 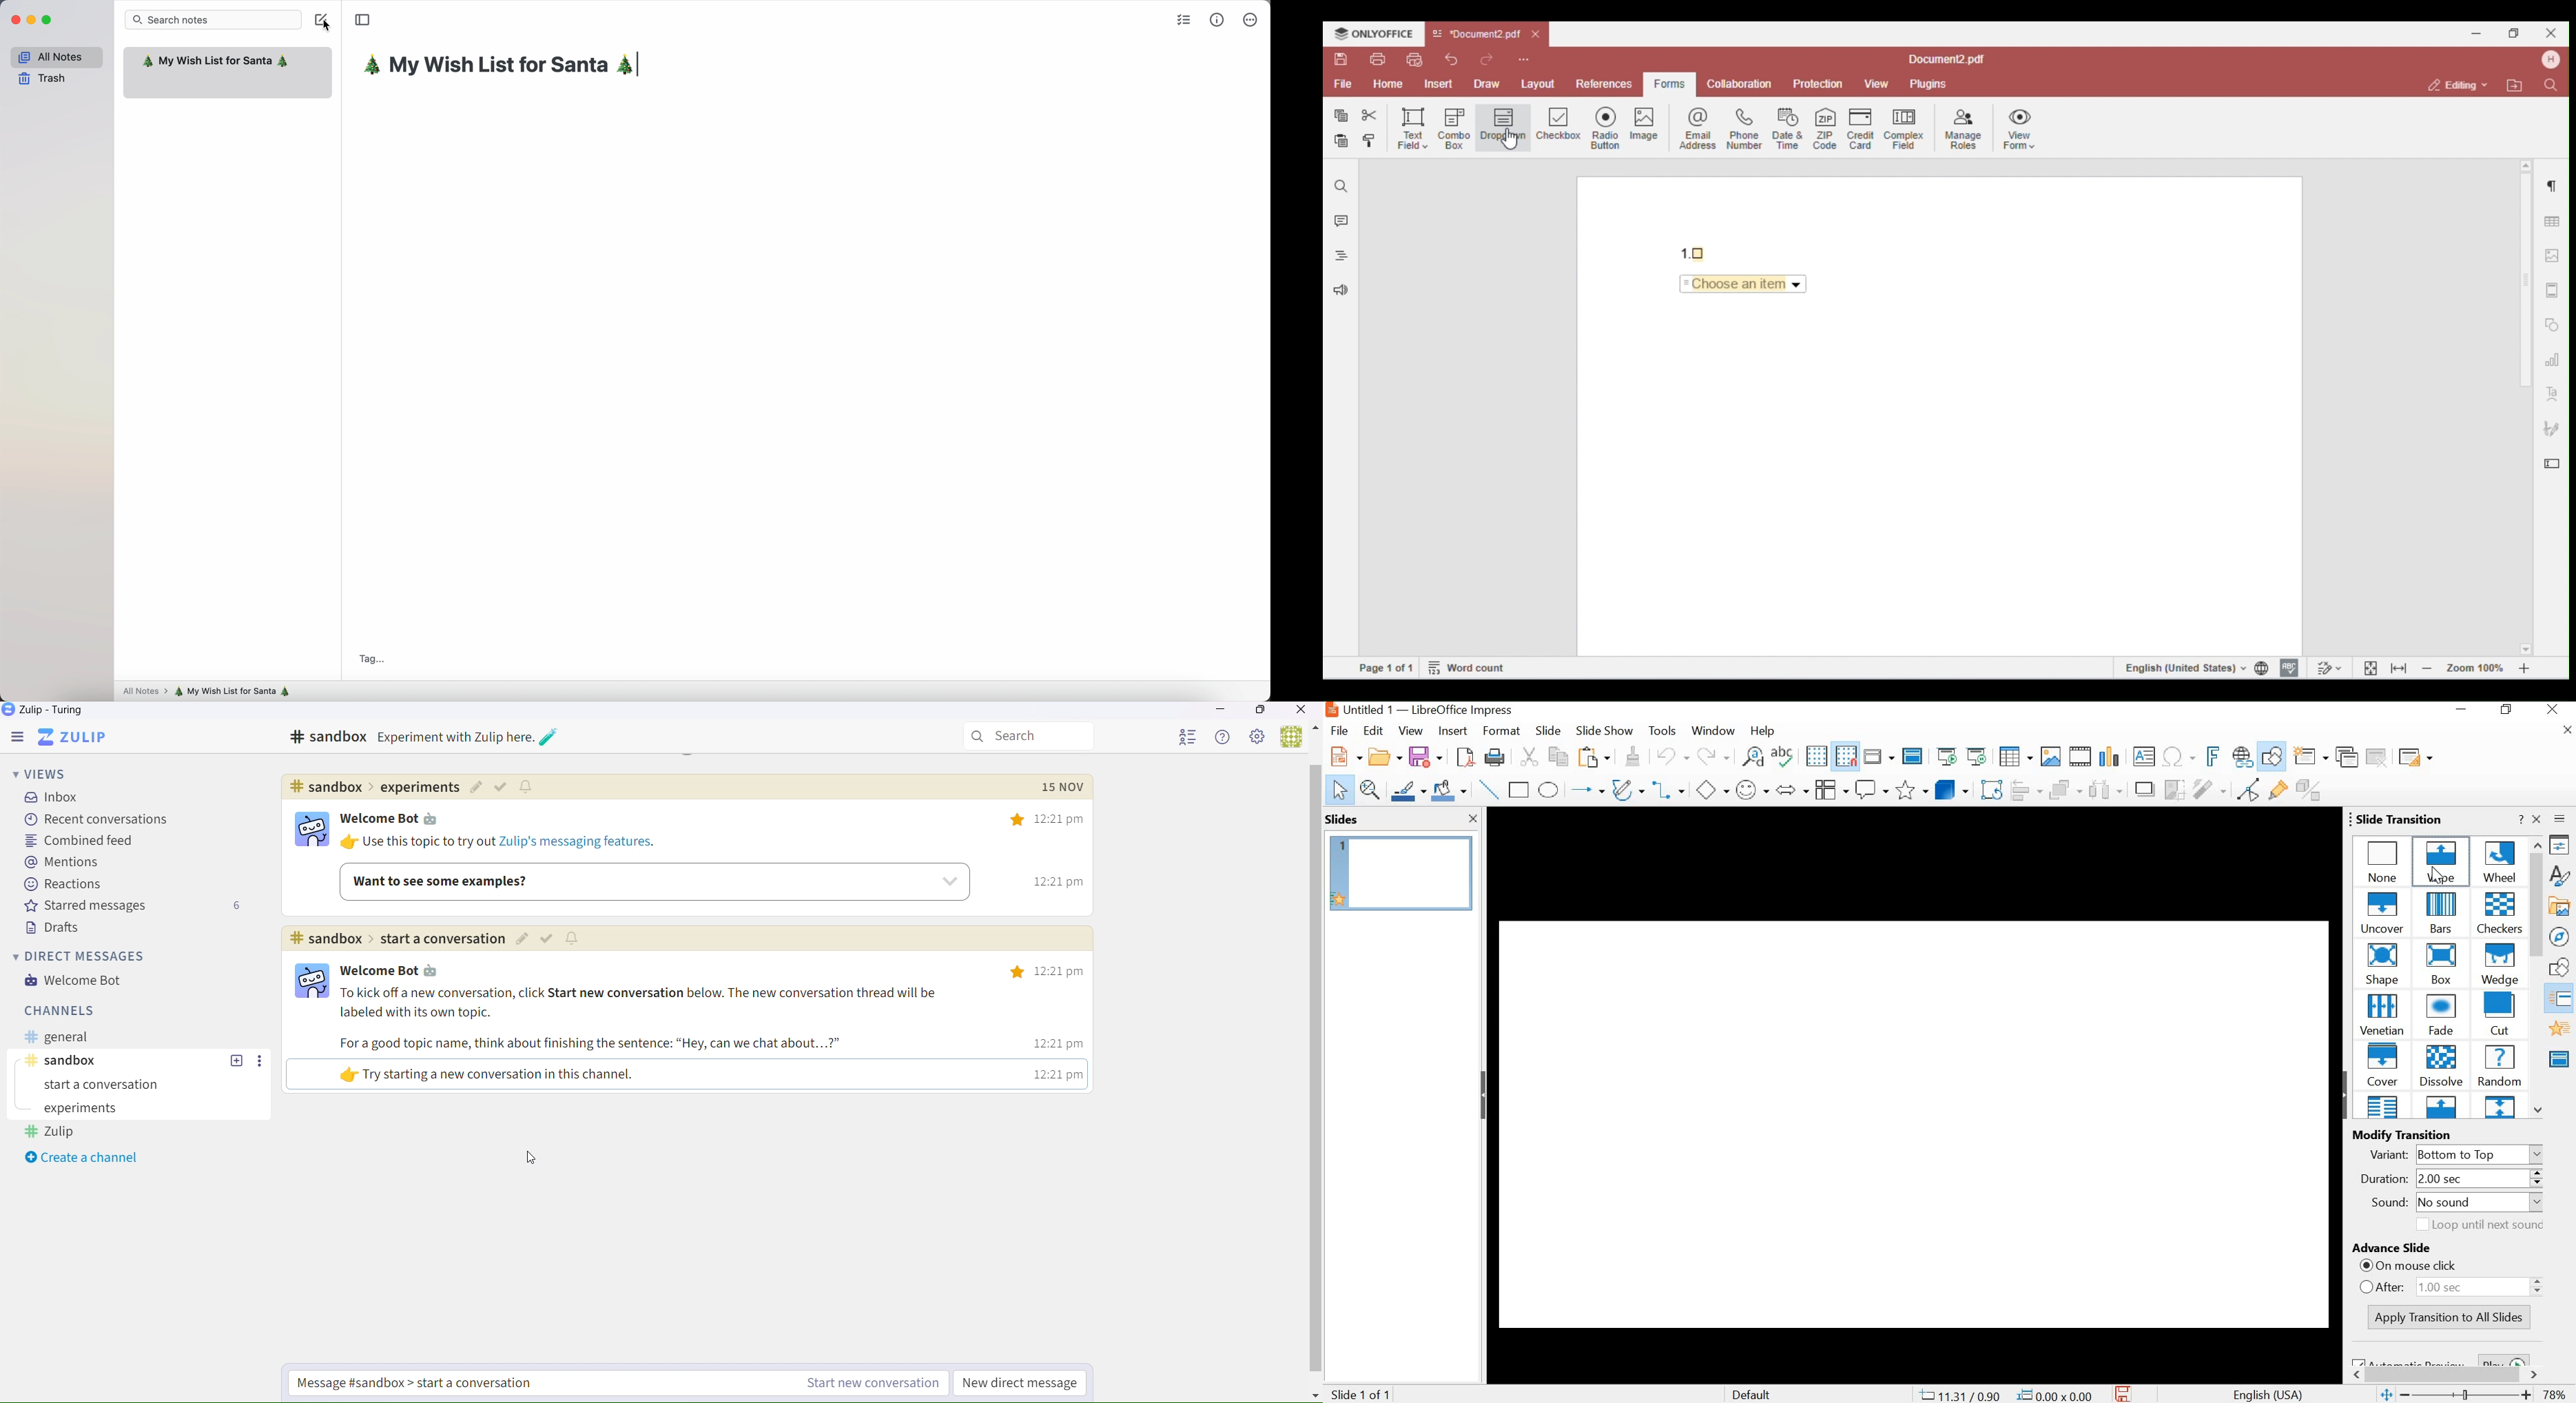 What do you see at coordinates (1671, 756) in the screenshot?
I see `UNDO` at bounding box center [1671, 756].